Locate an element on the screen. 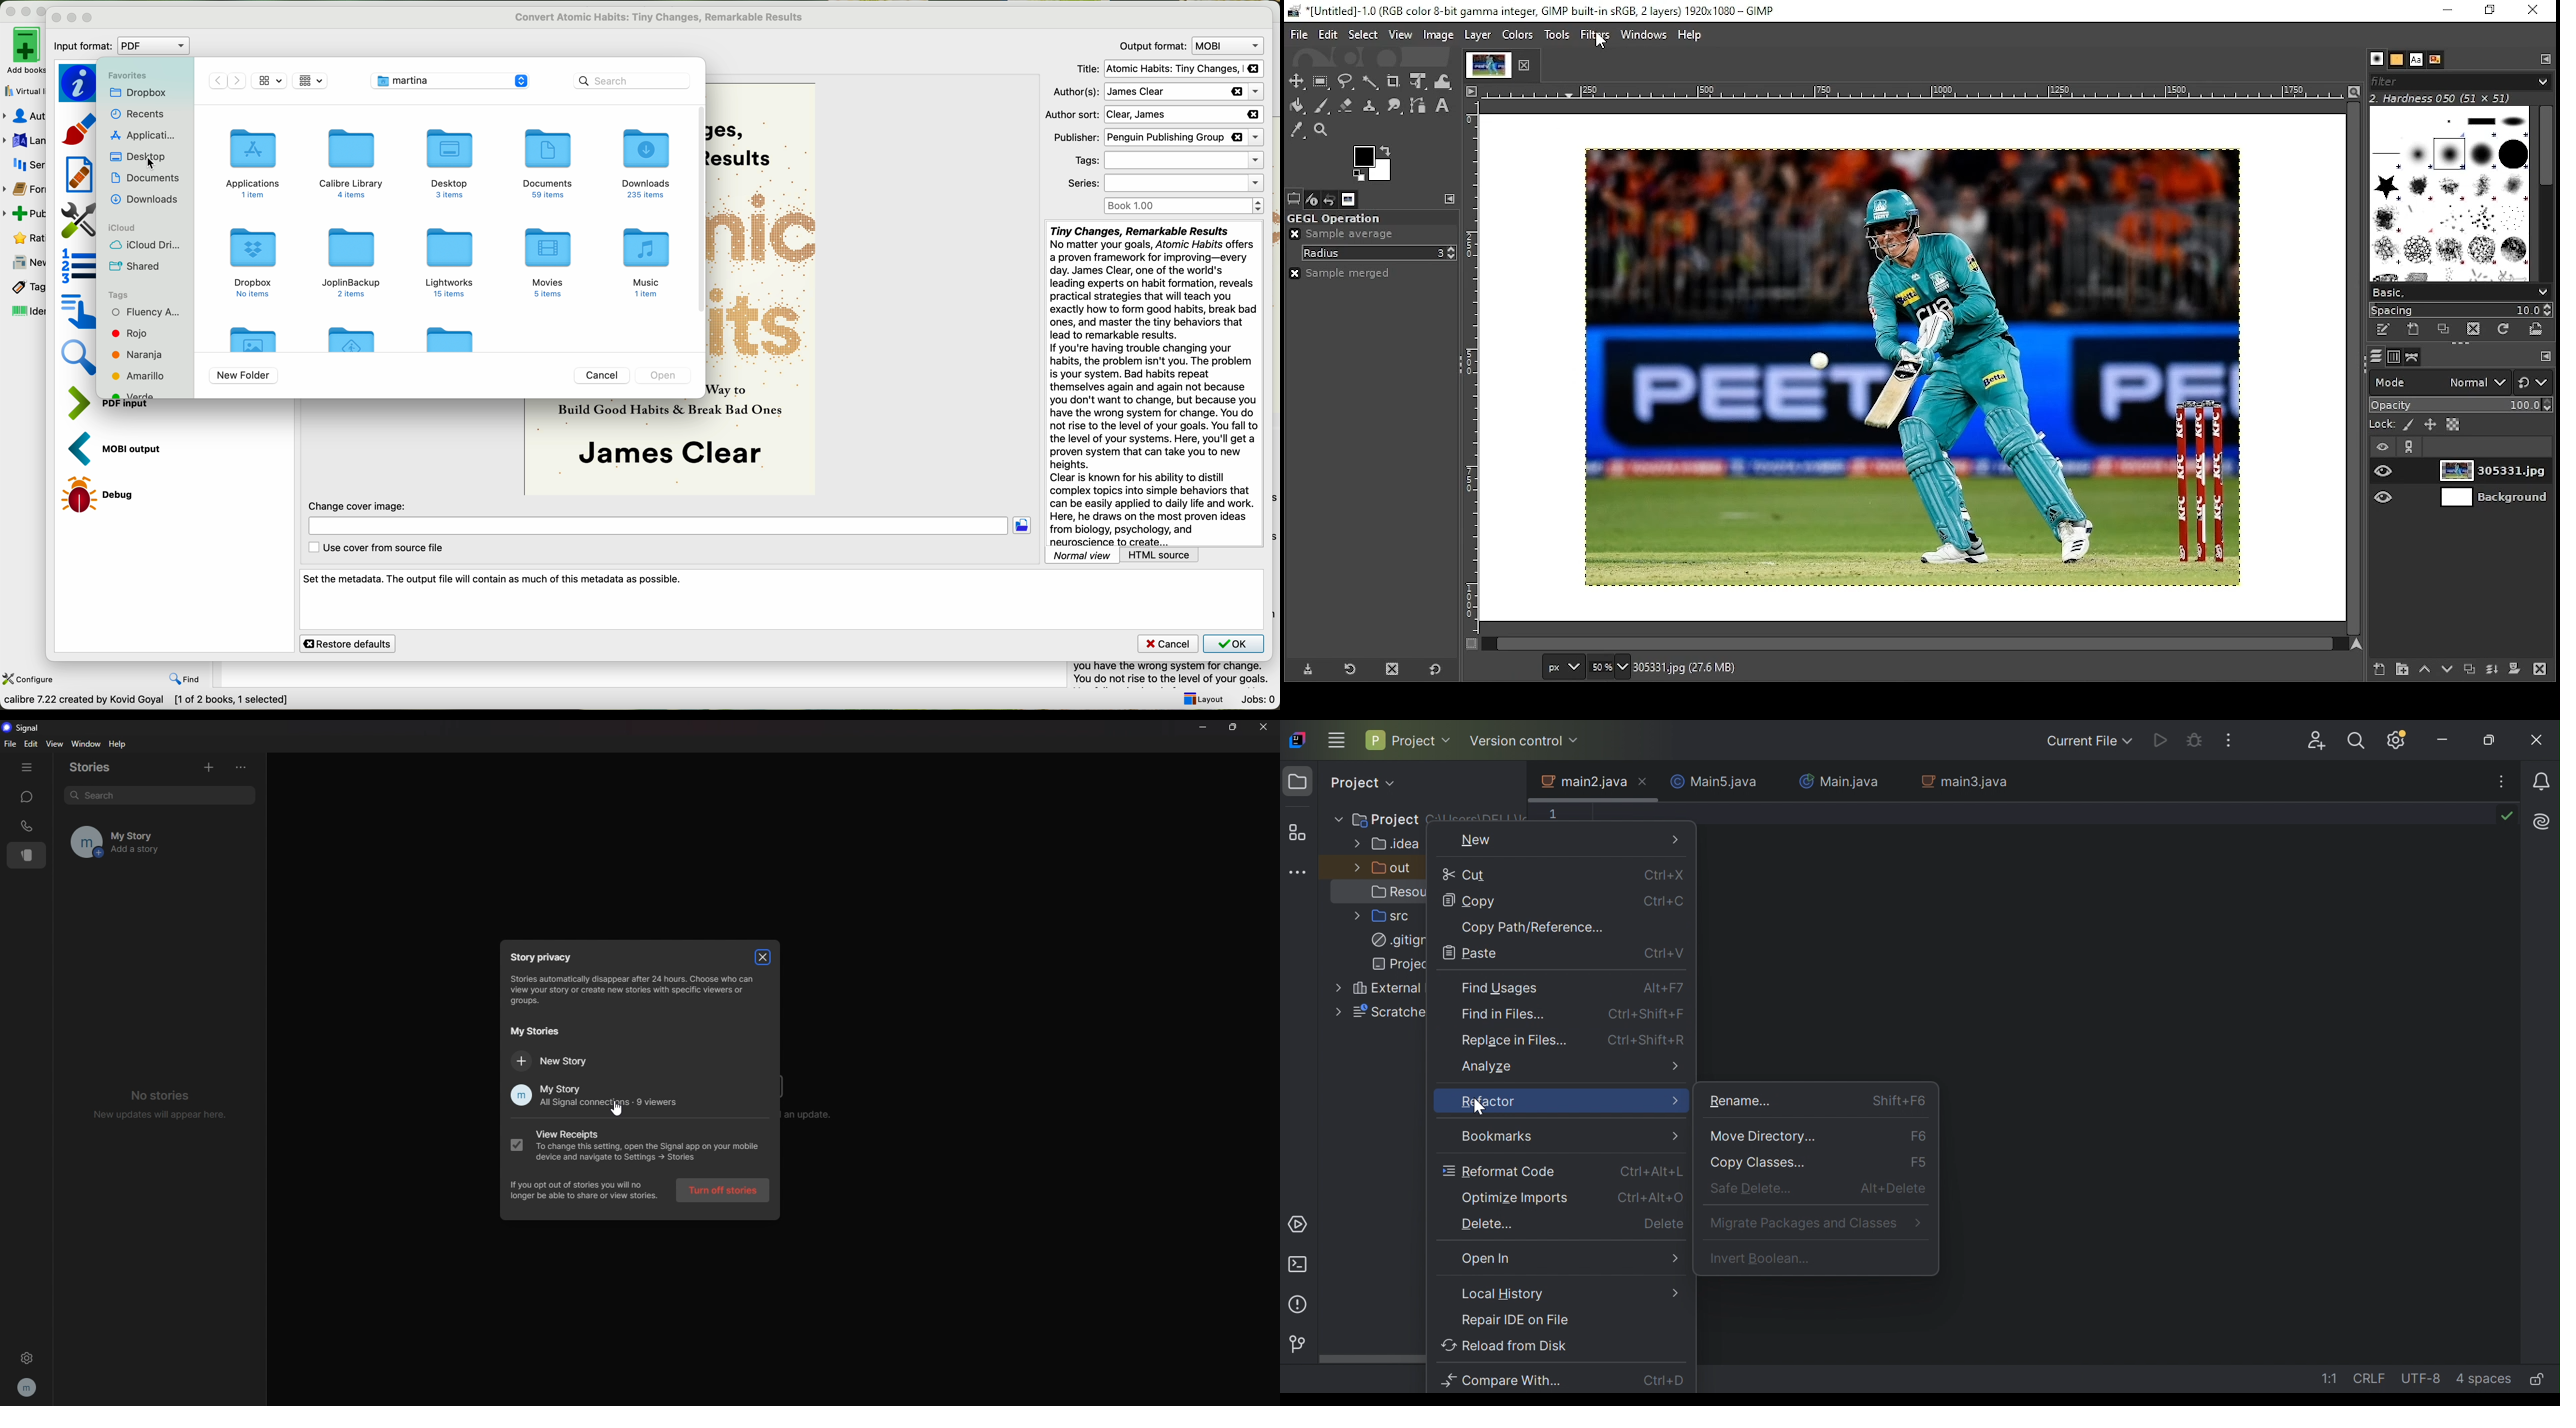 The height and width of the screenshot is (1428, 2576). search and replace is located at coordinates (81, 360).